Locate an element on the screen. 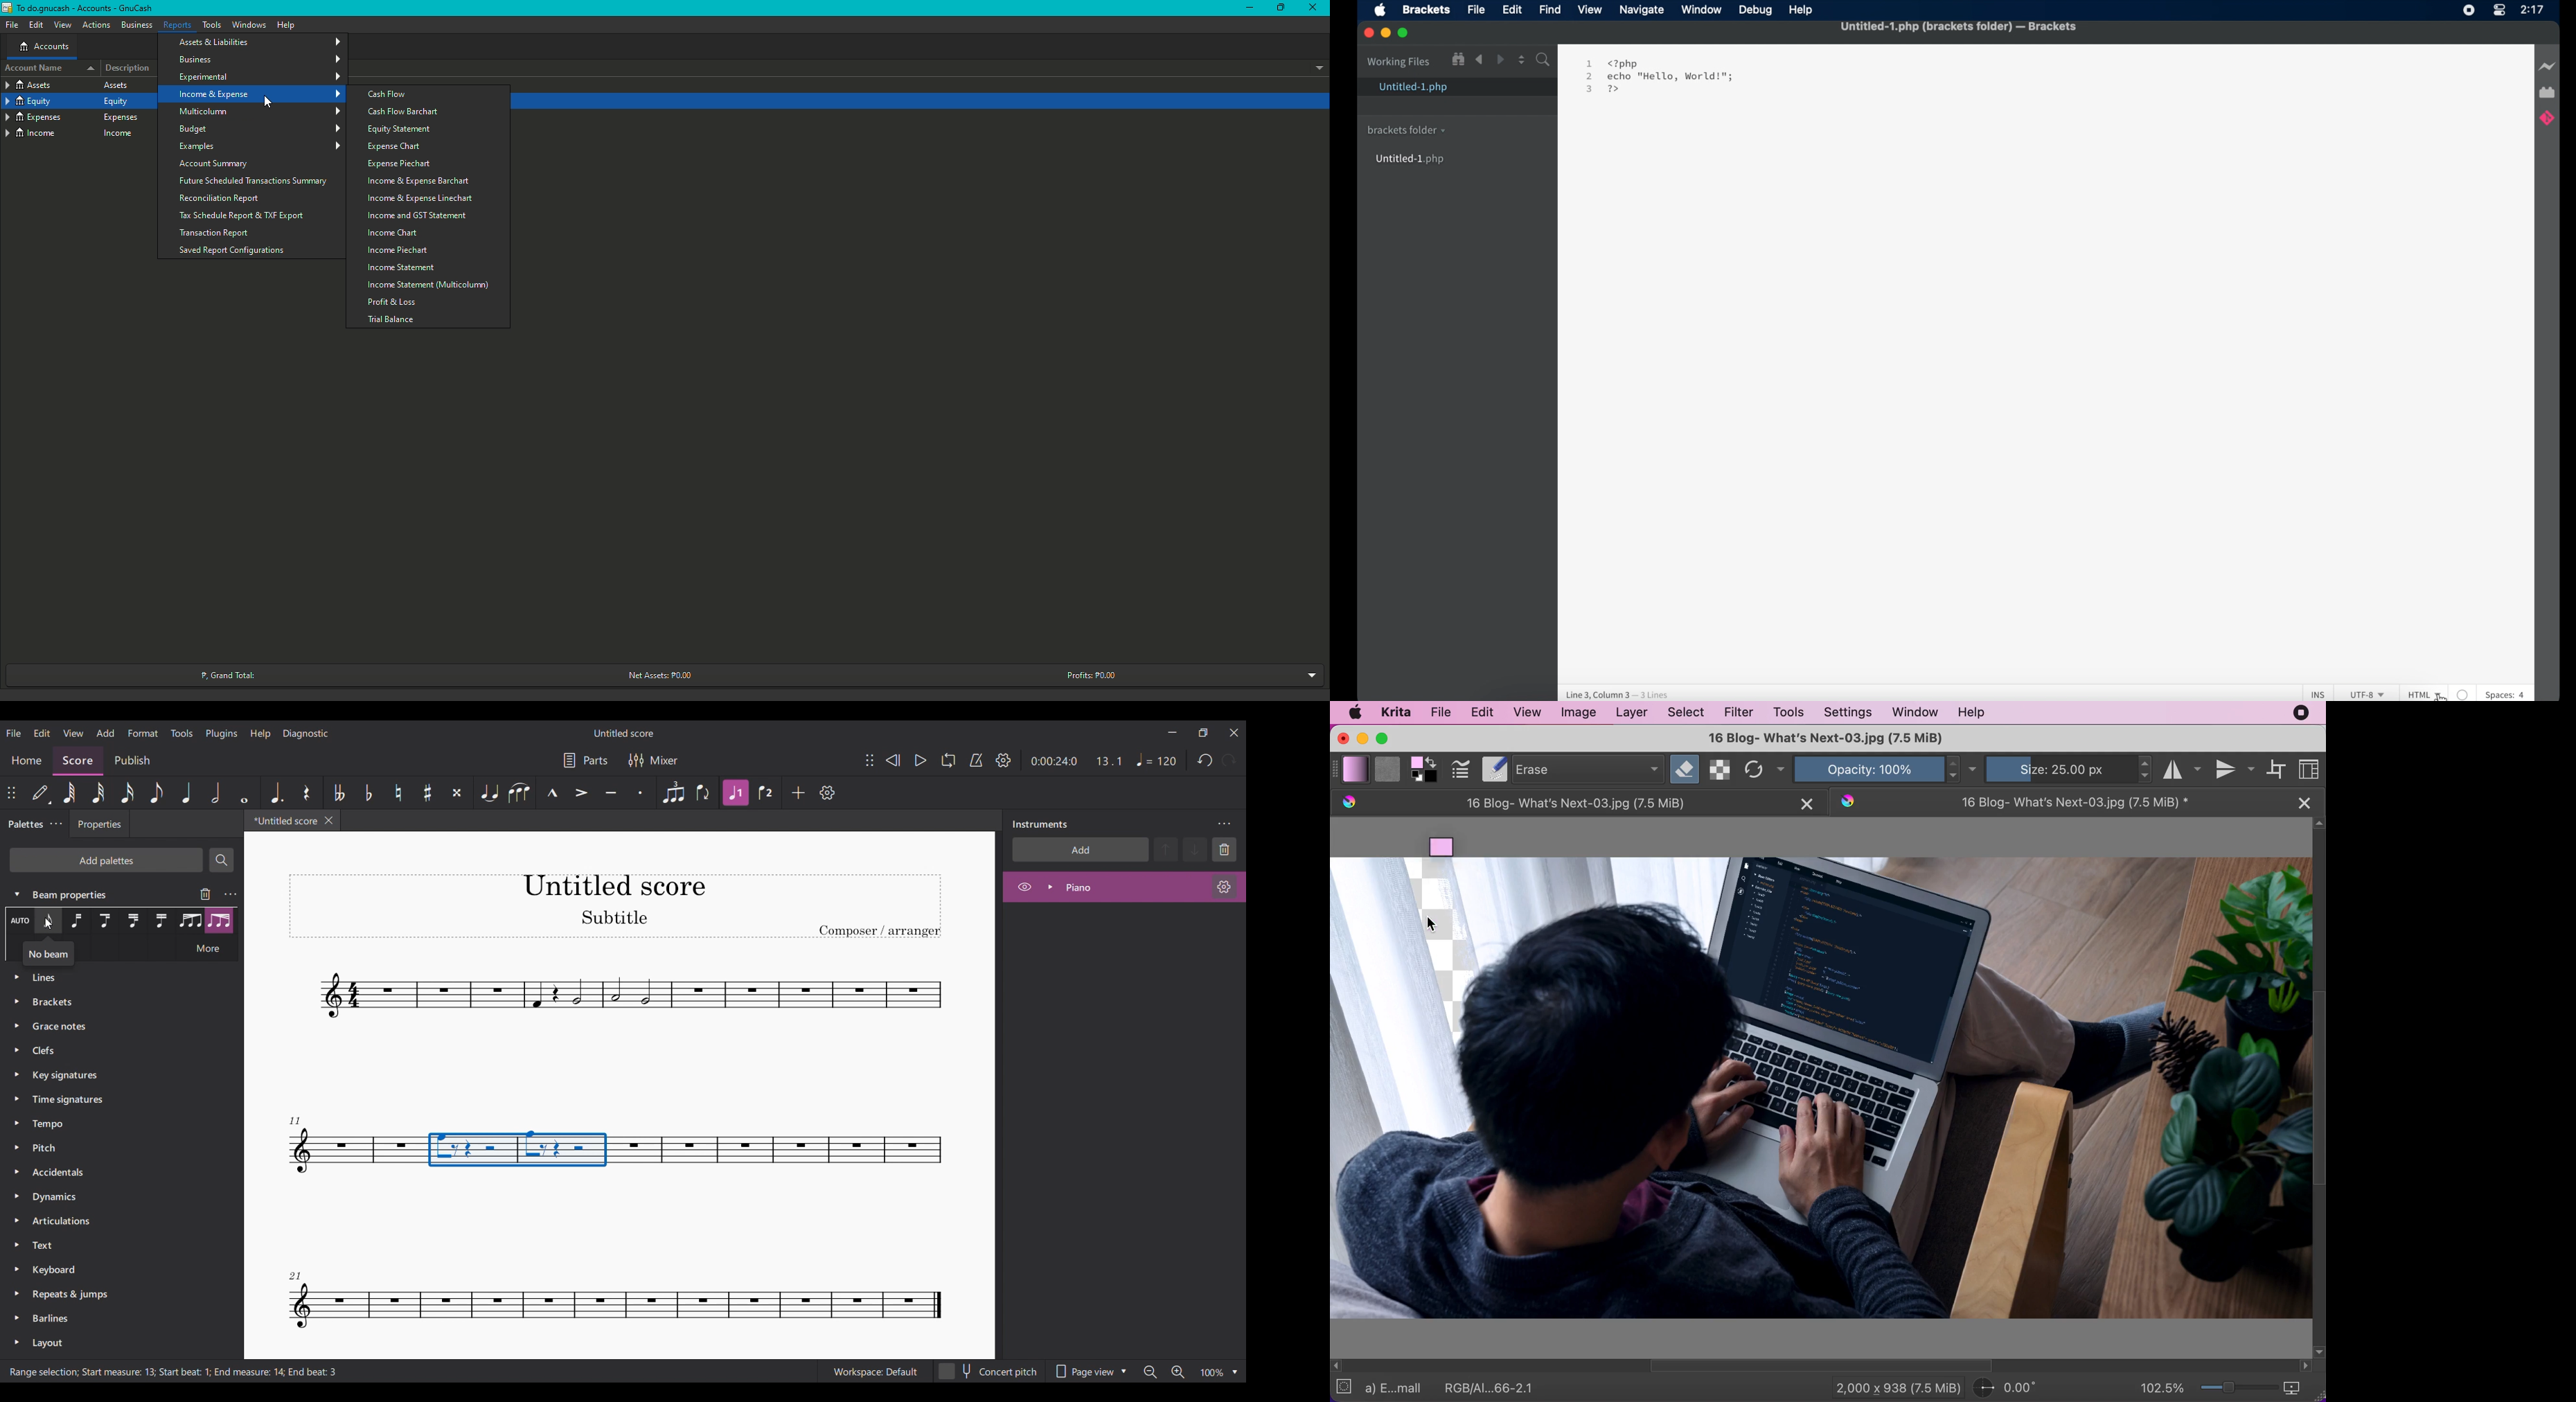  Workspace default is located at coordinates (874, 1370).